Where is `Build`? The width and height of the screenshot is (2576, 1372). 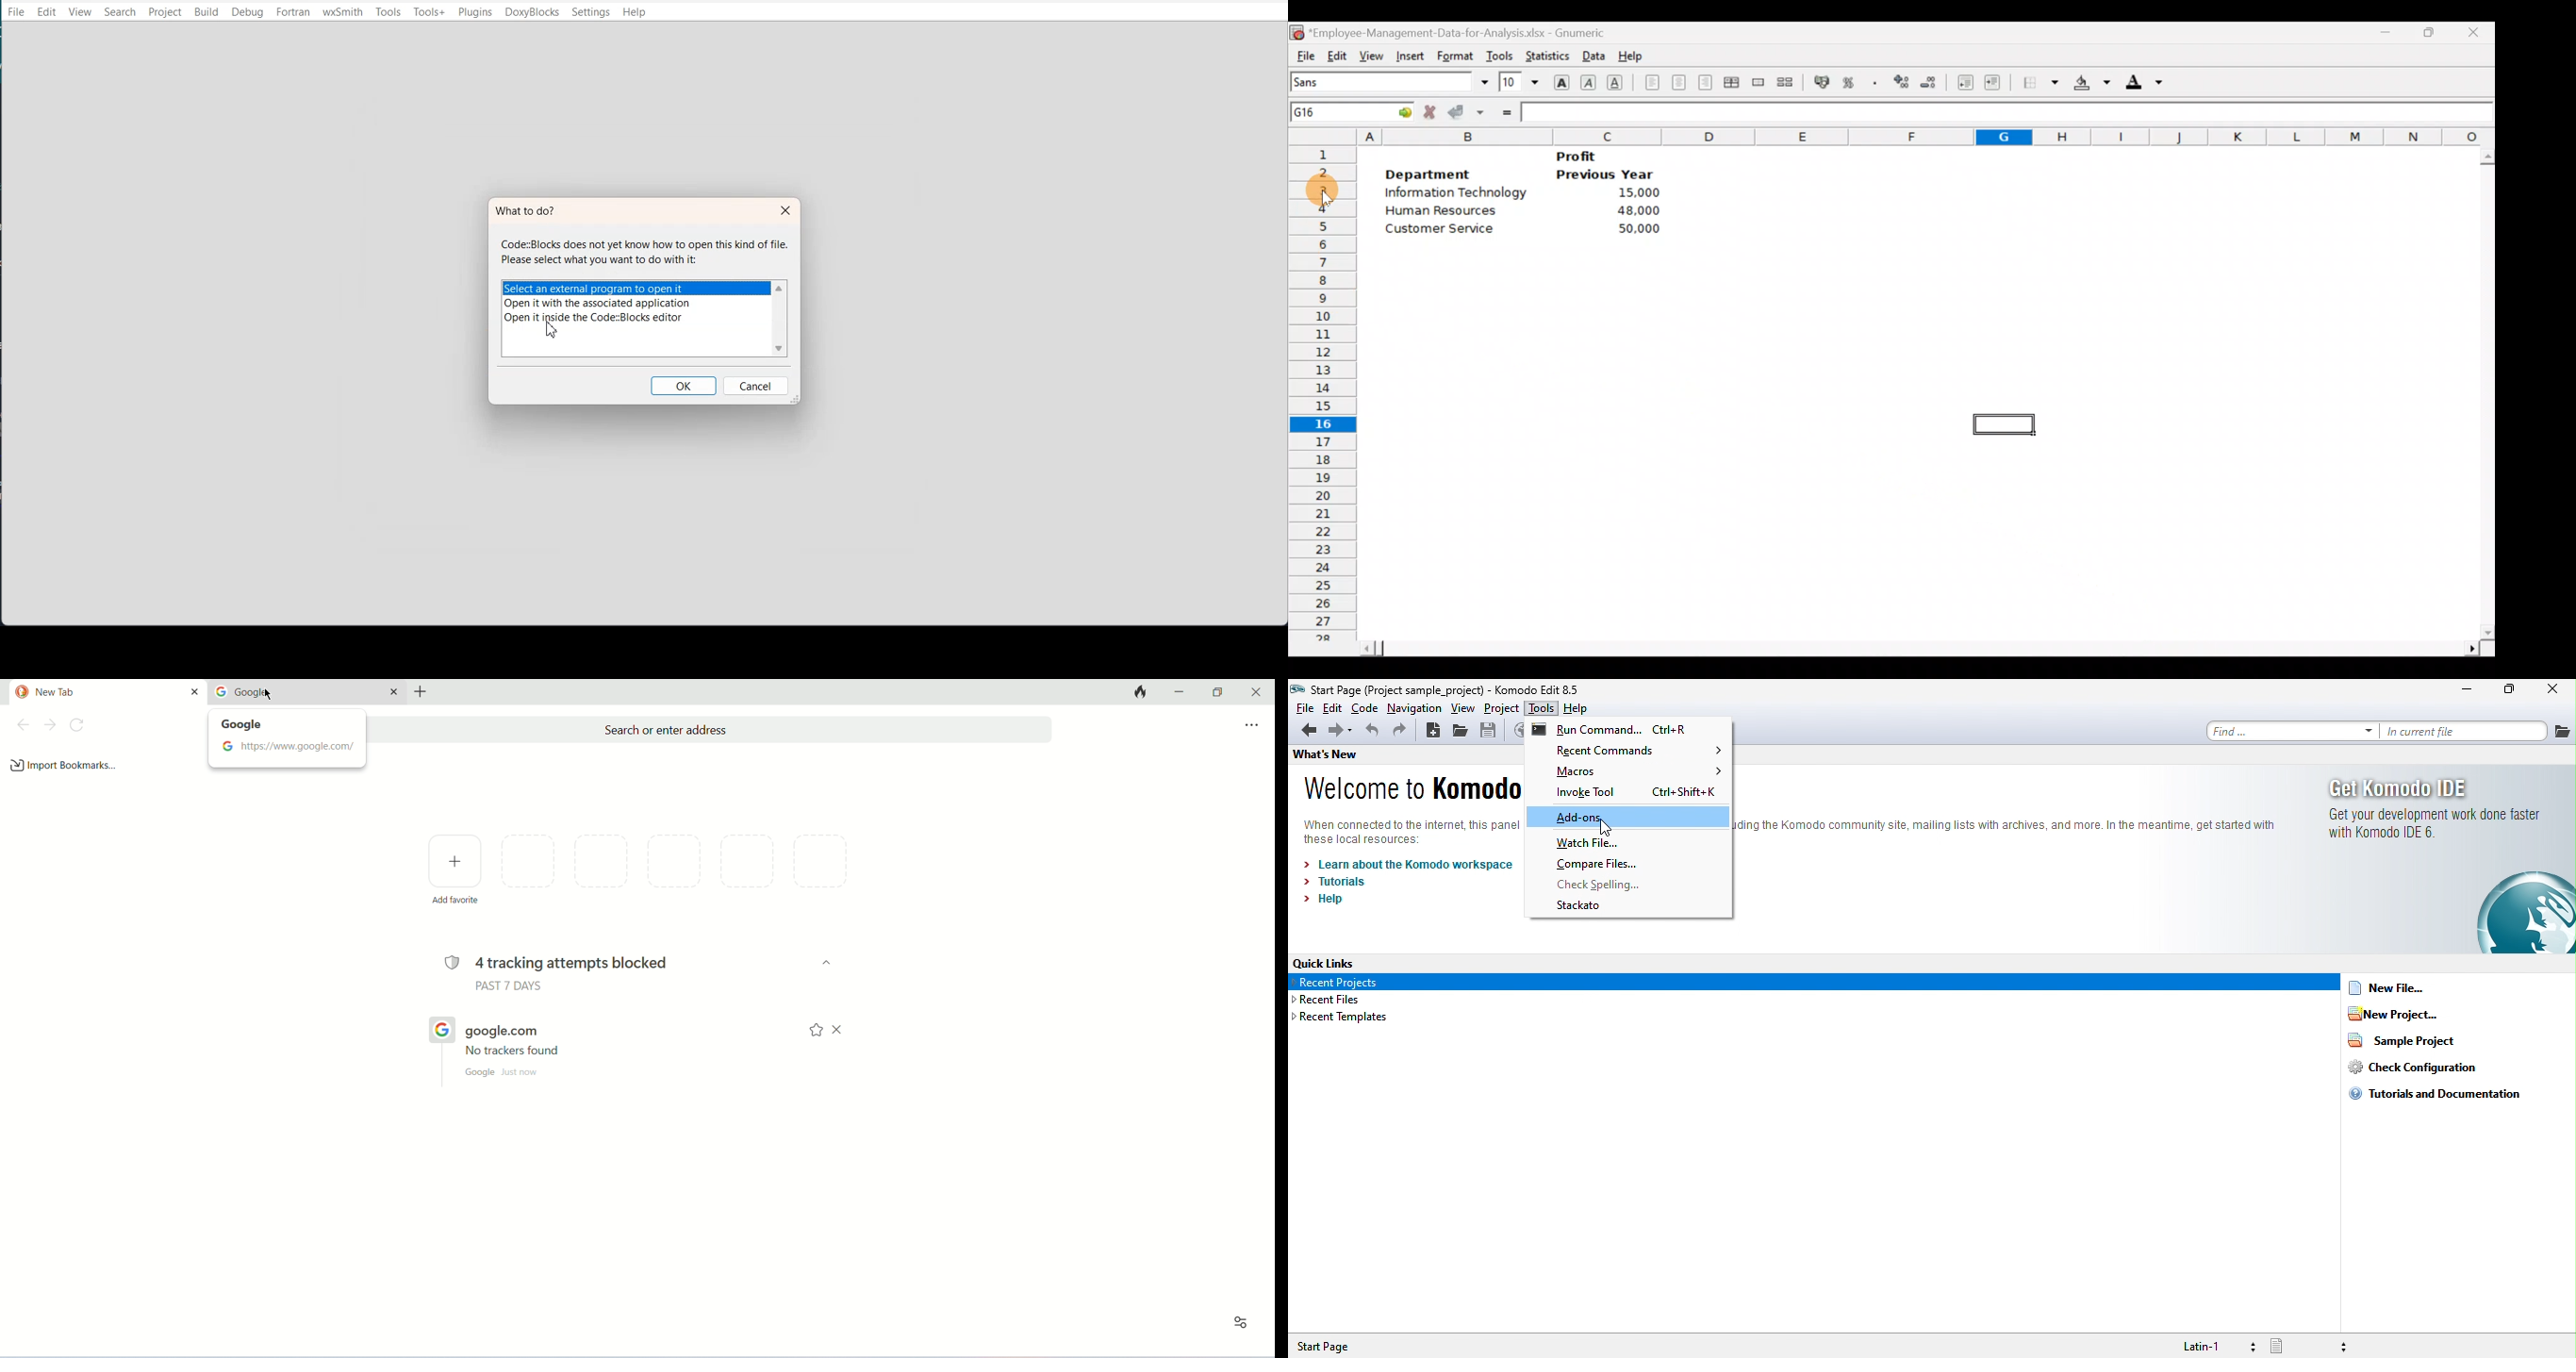 Build is located at coordinates (207, 12).